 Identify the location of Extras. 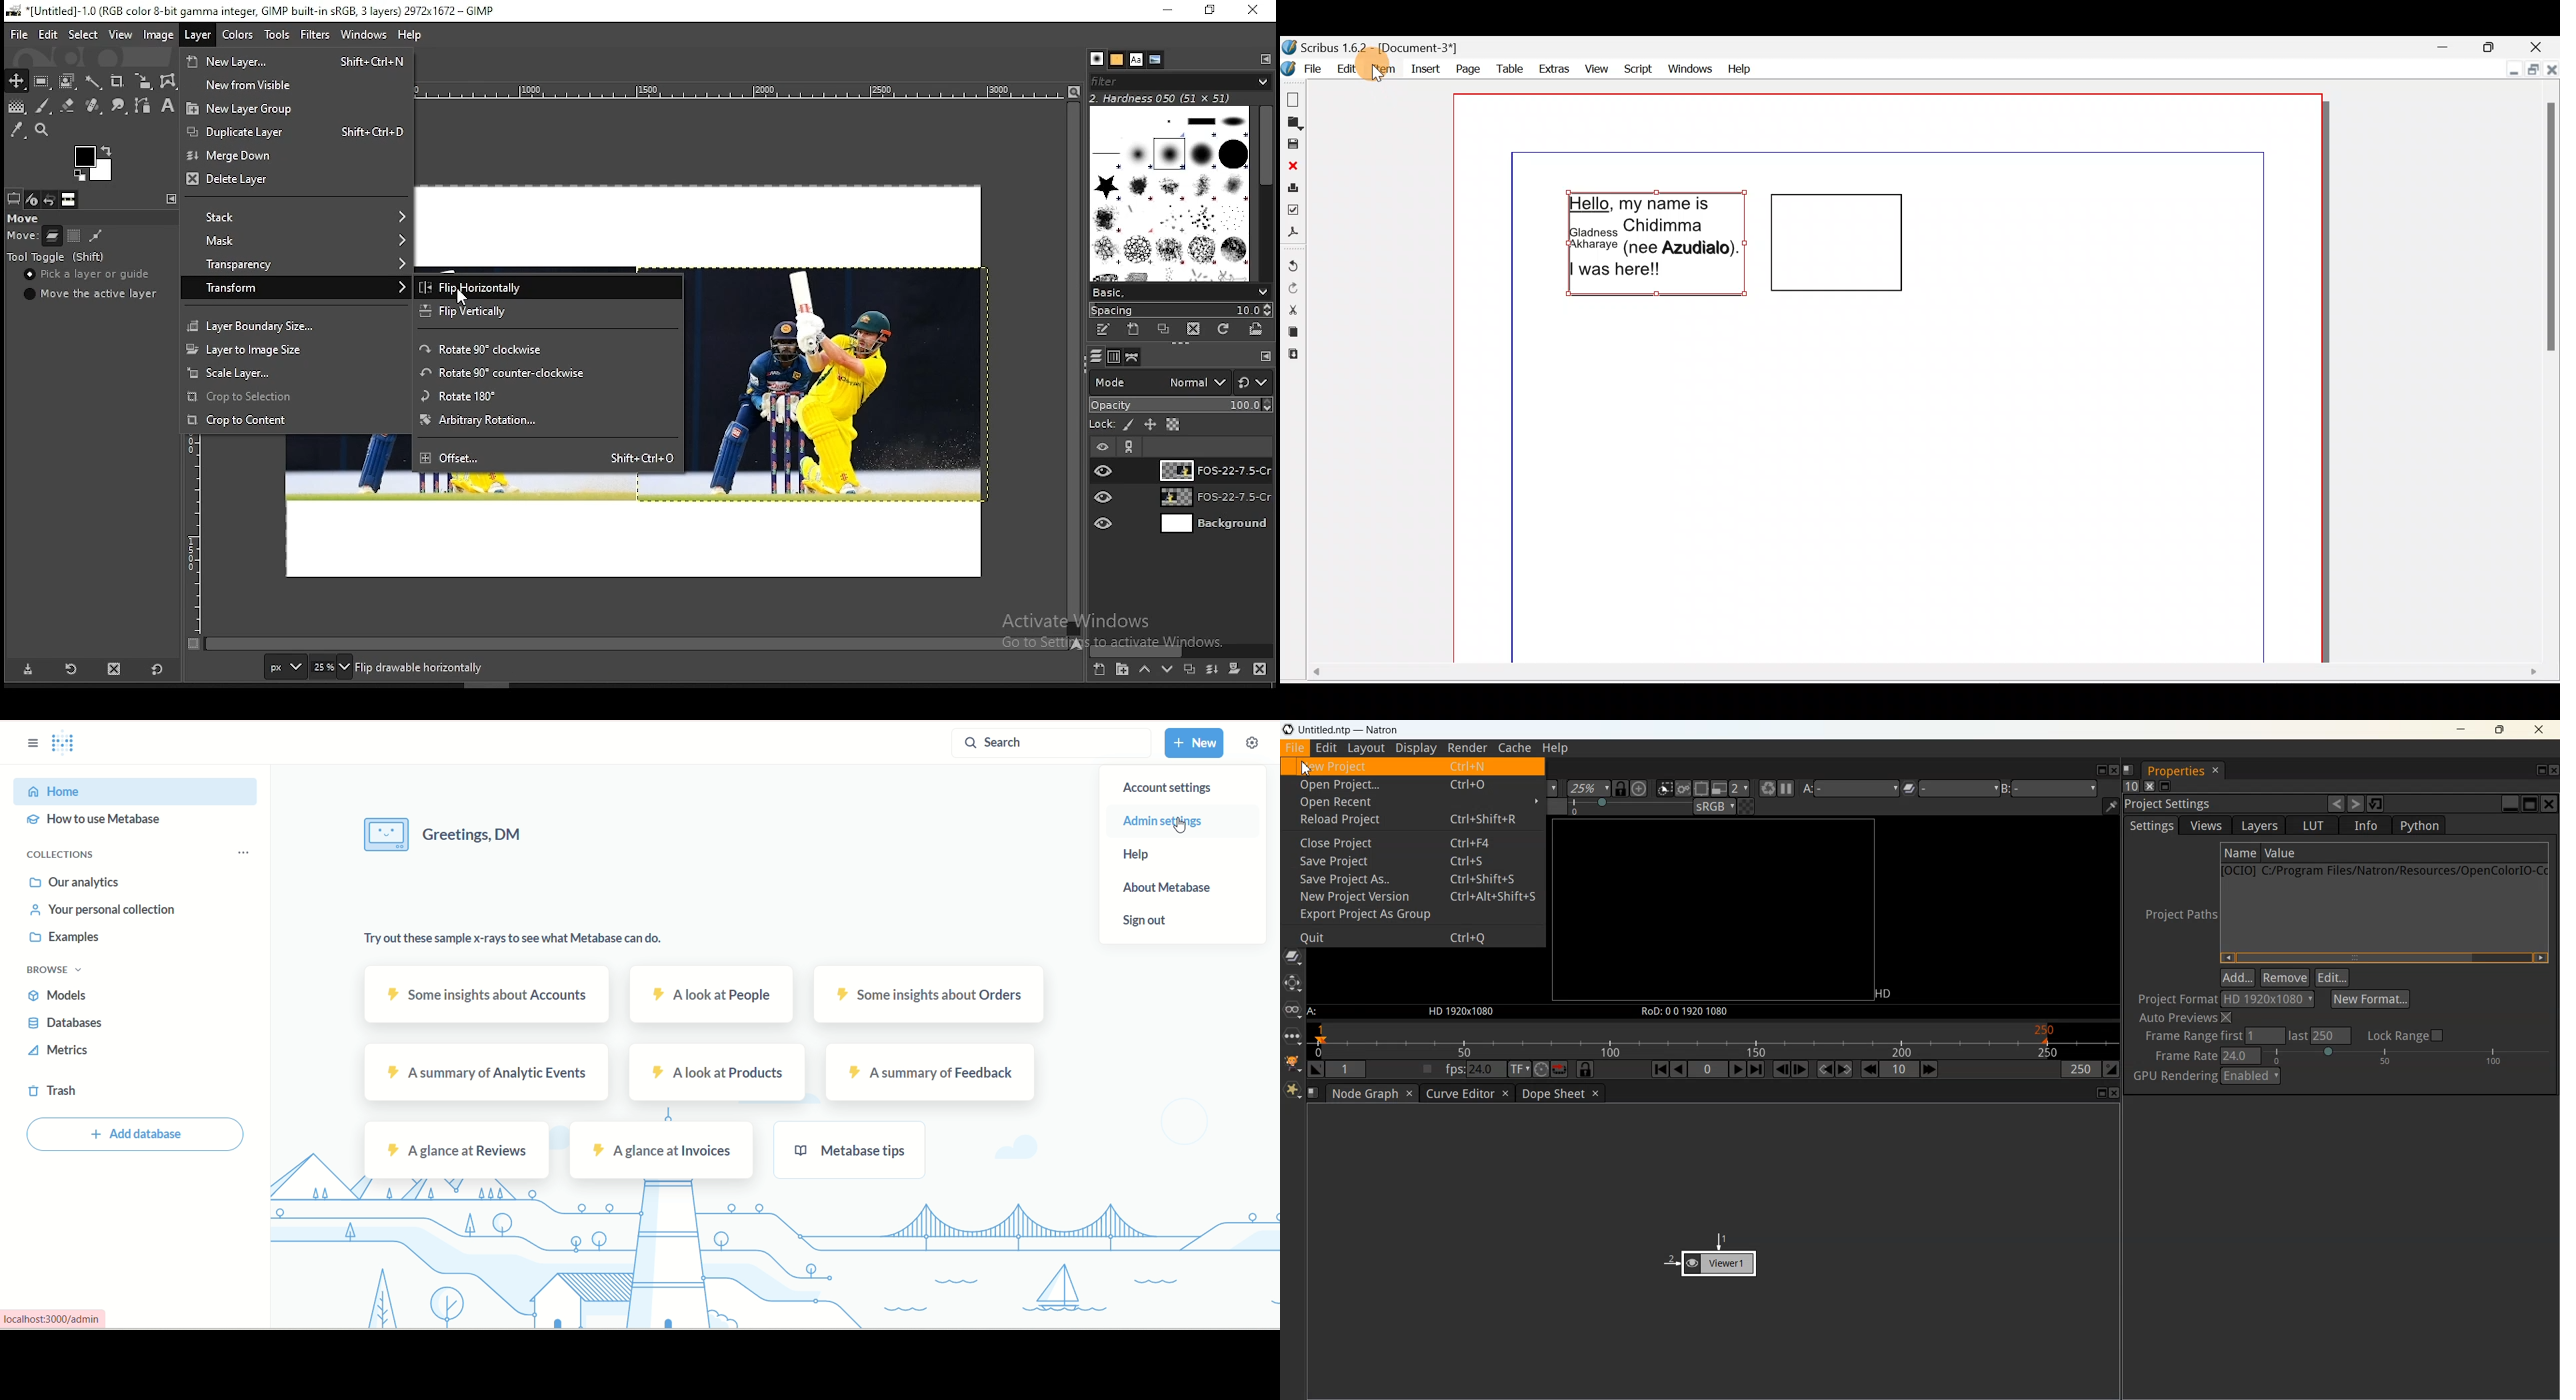
(1552, 68).